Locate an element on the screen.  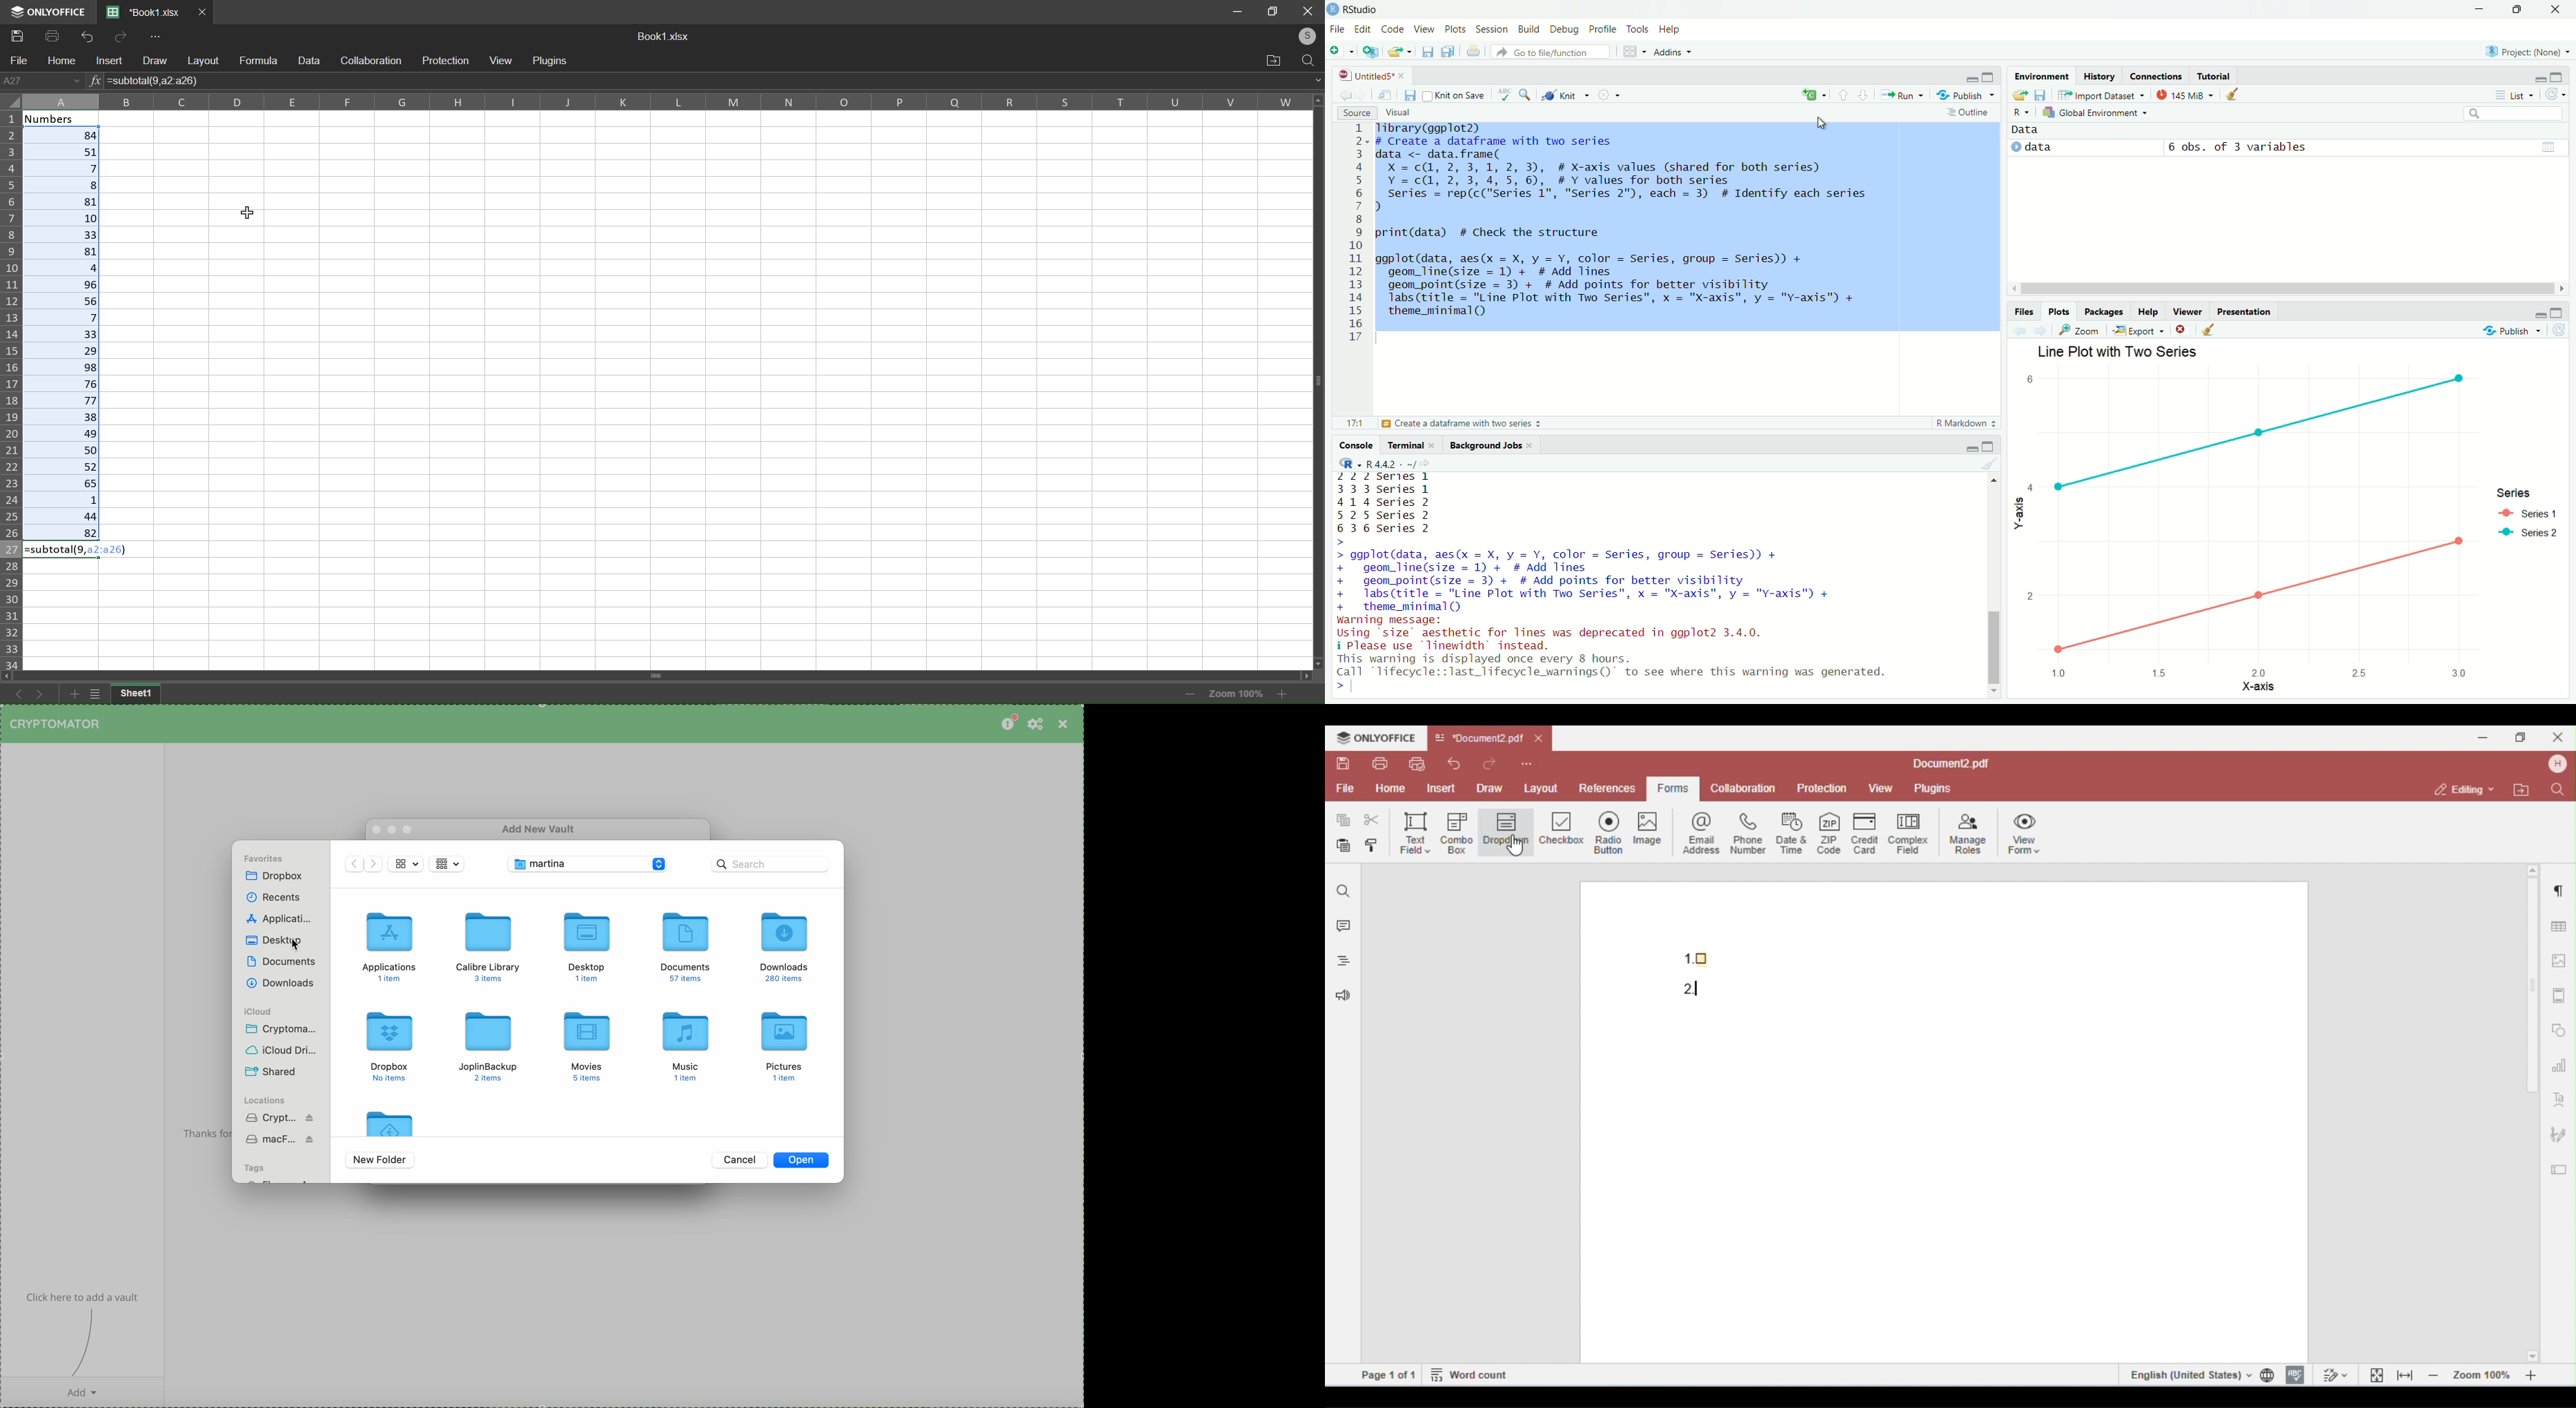
documents is located at coordinates (689, 948).